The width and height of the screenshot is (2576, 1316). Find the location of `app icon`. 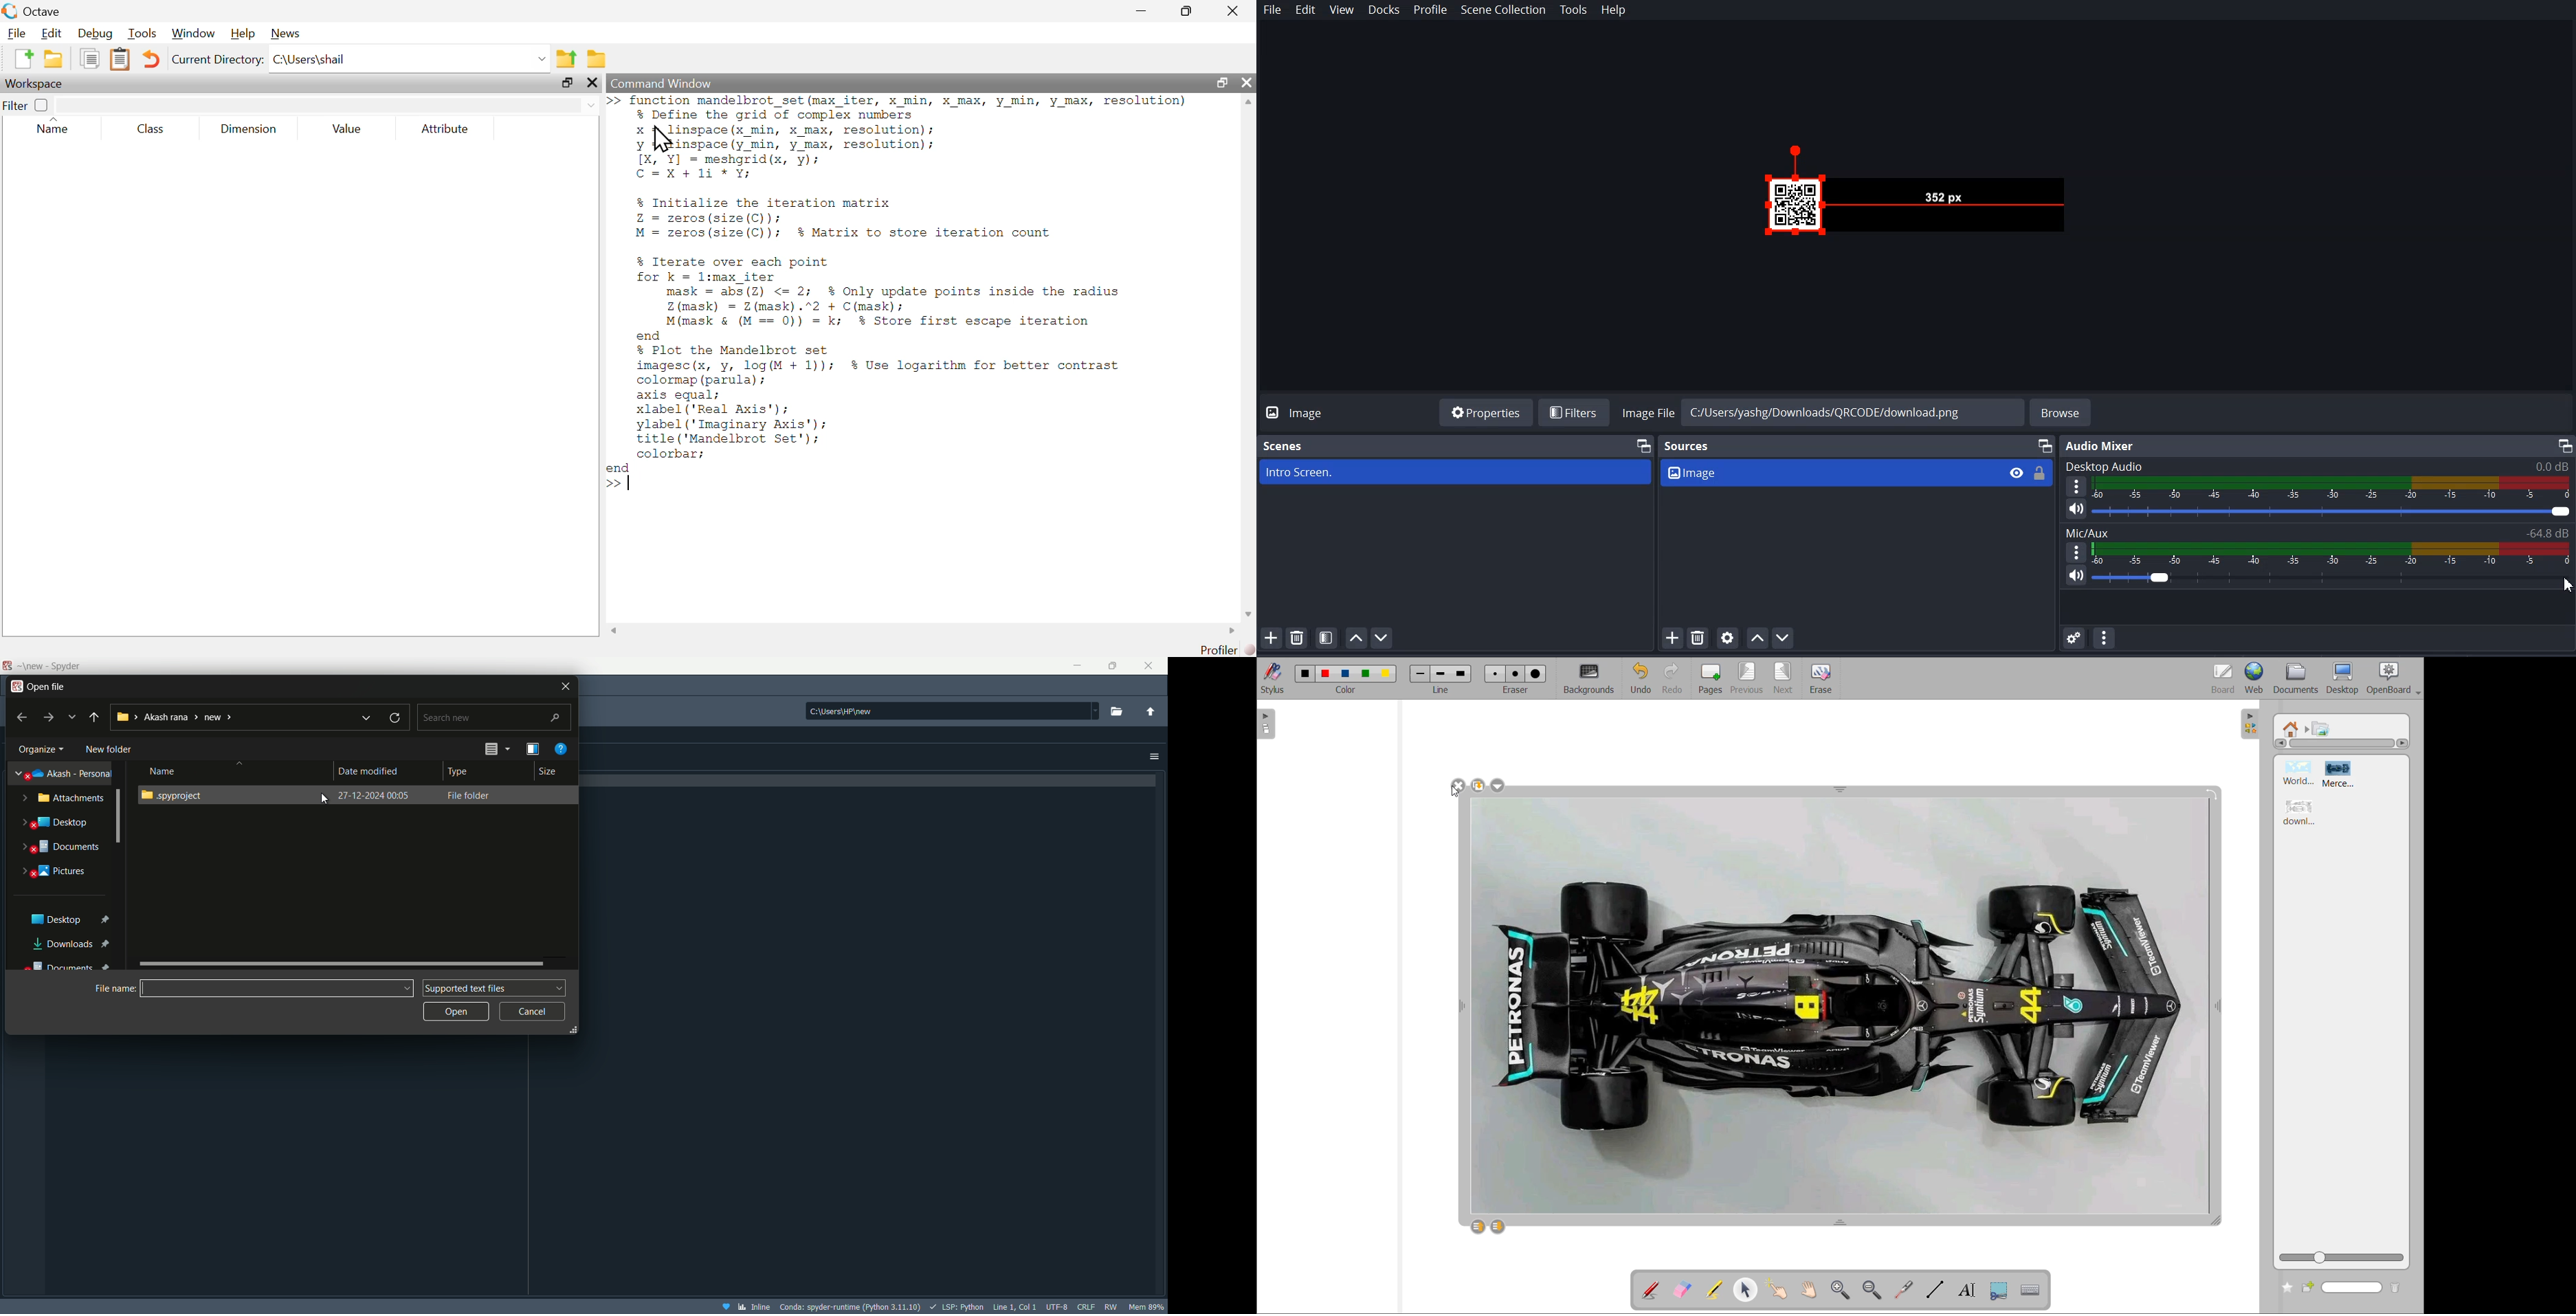

app icon is located at coordinates (16, 686).